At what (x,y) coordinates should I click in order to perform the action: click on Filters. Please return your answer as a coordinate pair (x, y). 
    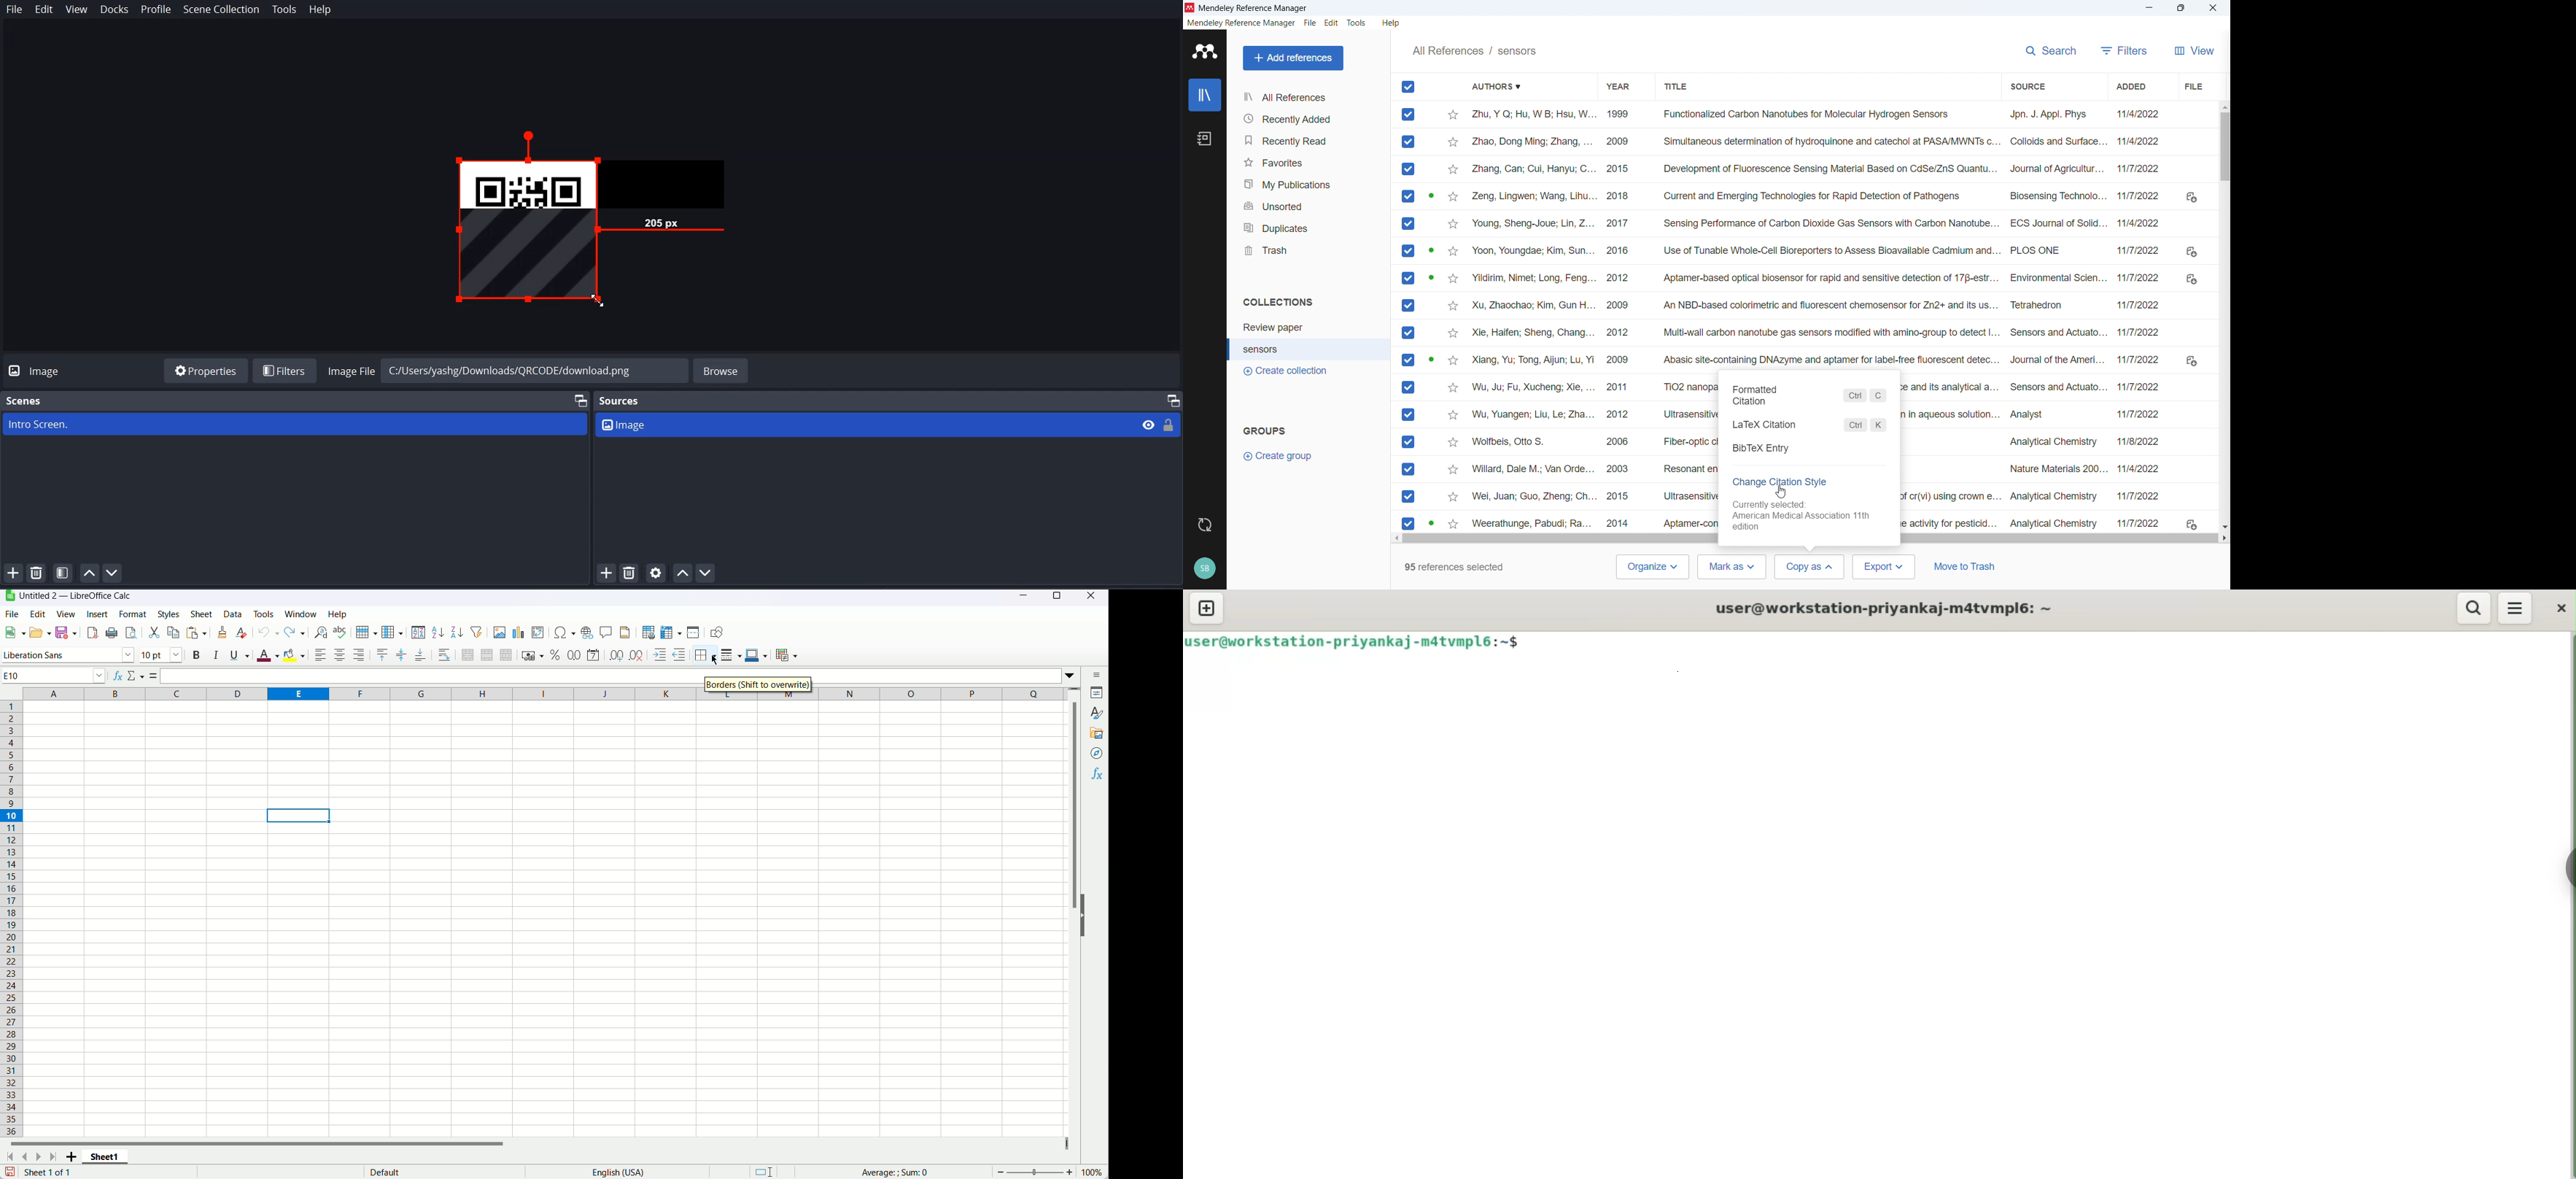
    Looking at the image, I should click on (284, 370).